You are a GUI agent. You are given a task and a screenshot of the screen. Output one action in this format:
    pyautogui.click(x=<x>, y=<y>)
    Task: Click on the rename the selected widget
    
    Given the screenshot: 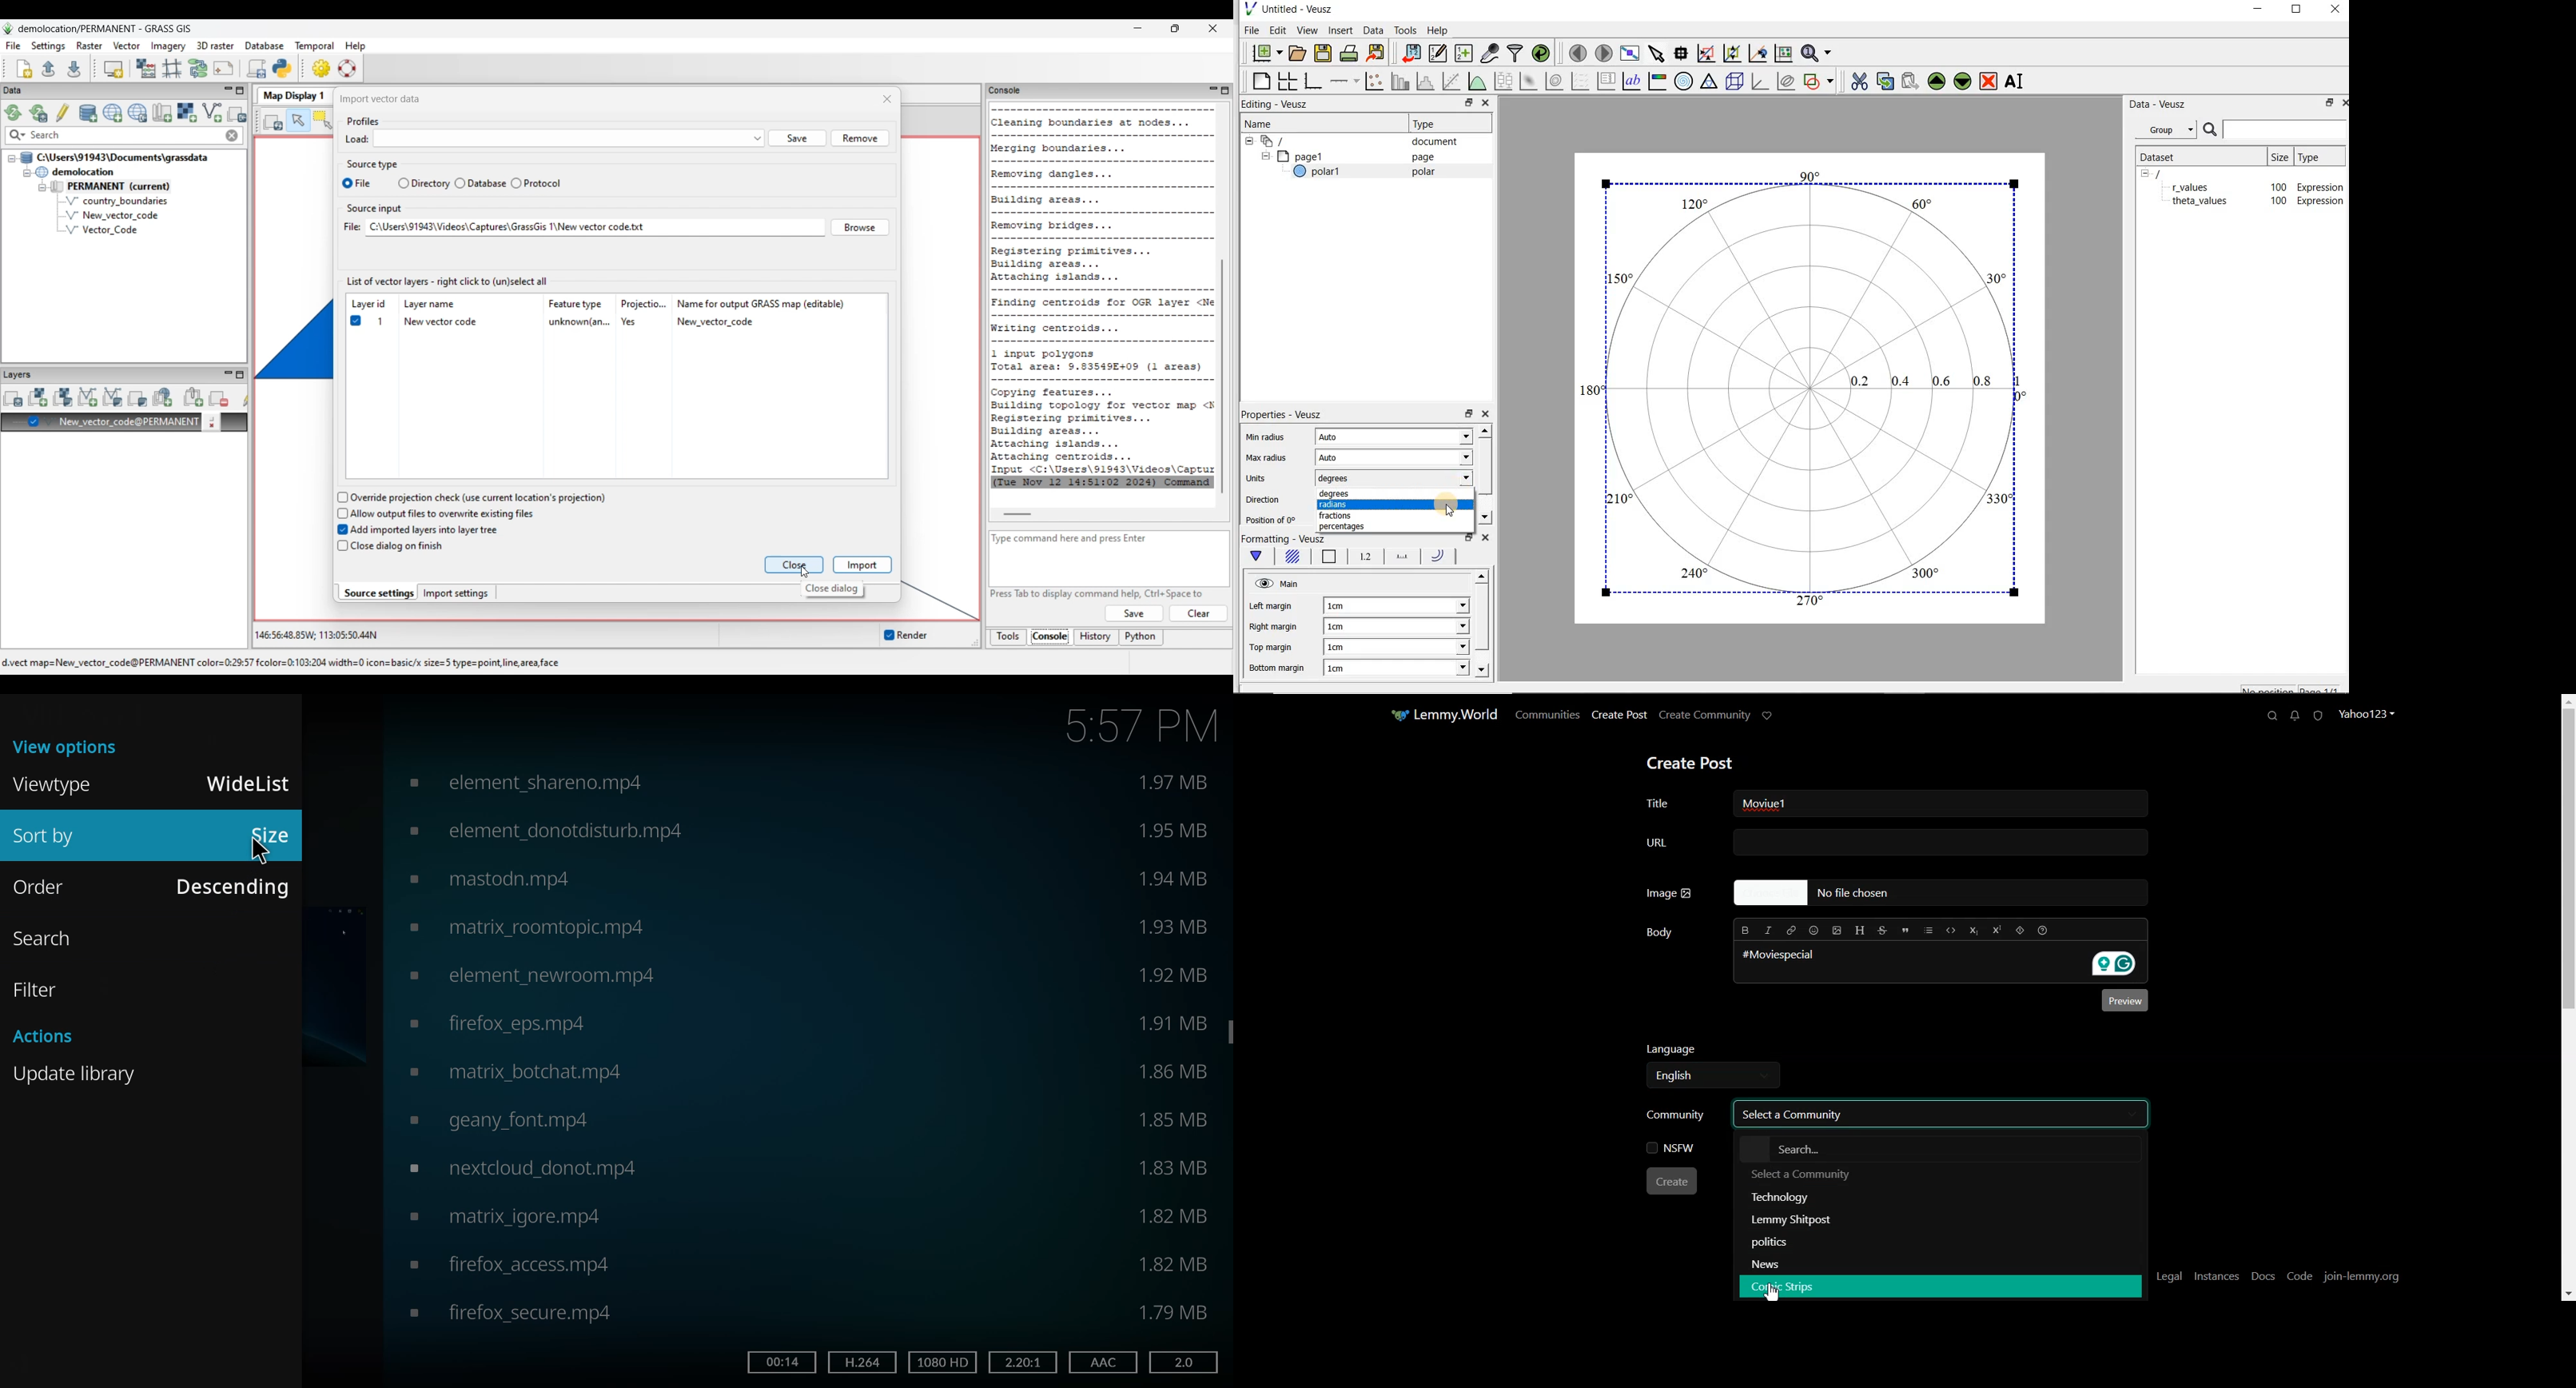 What is the action you would take?
    pyautogui.click(x=2017, y=81)
    